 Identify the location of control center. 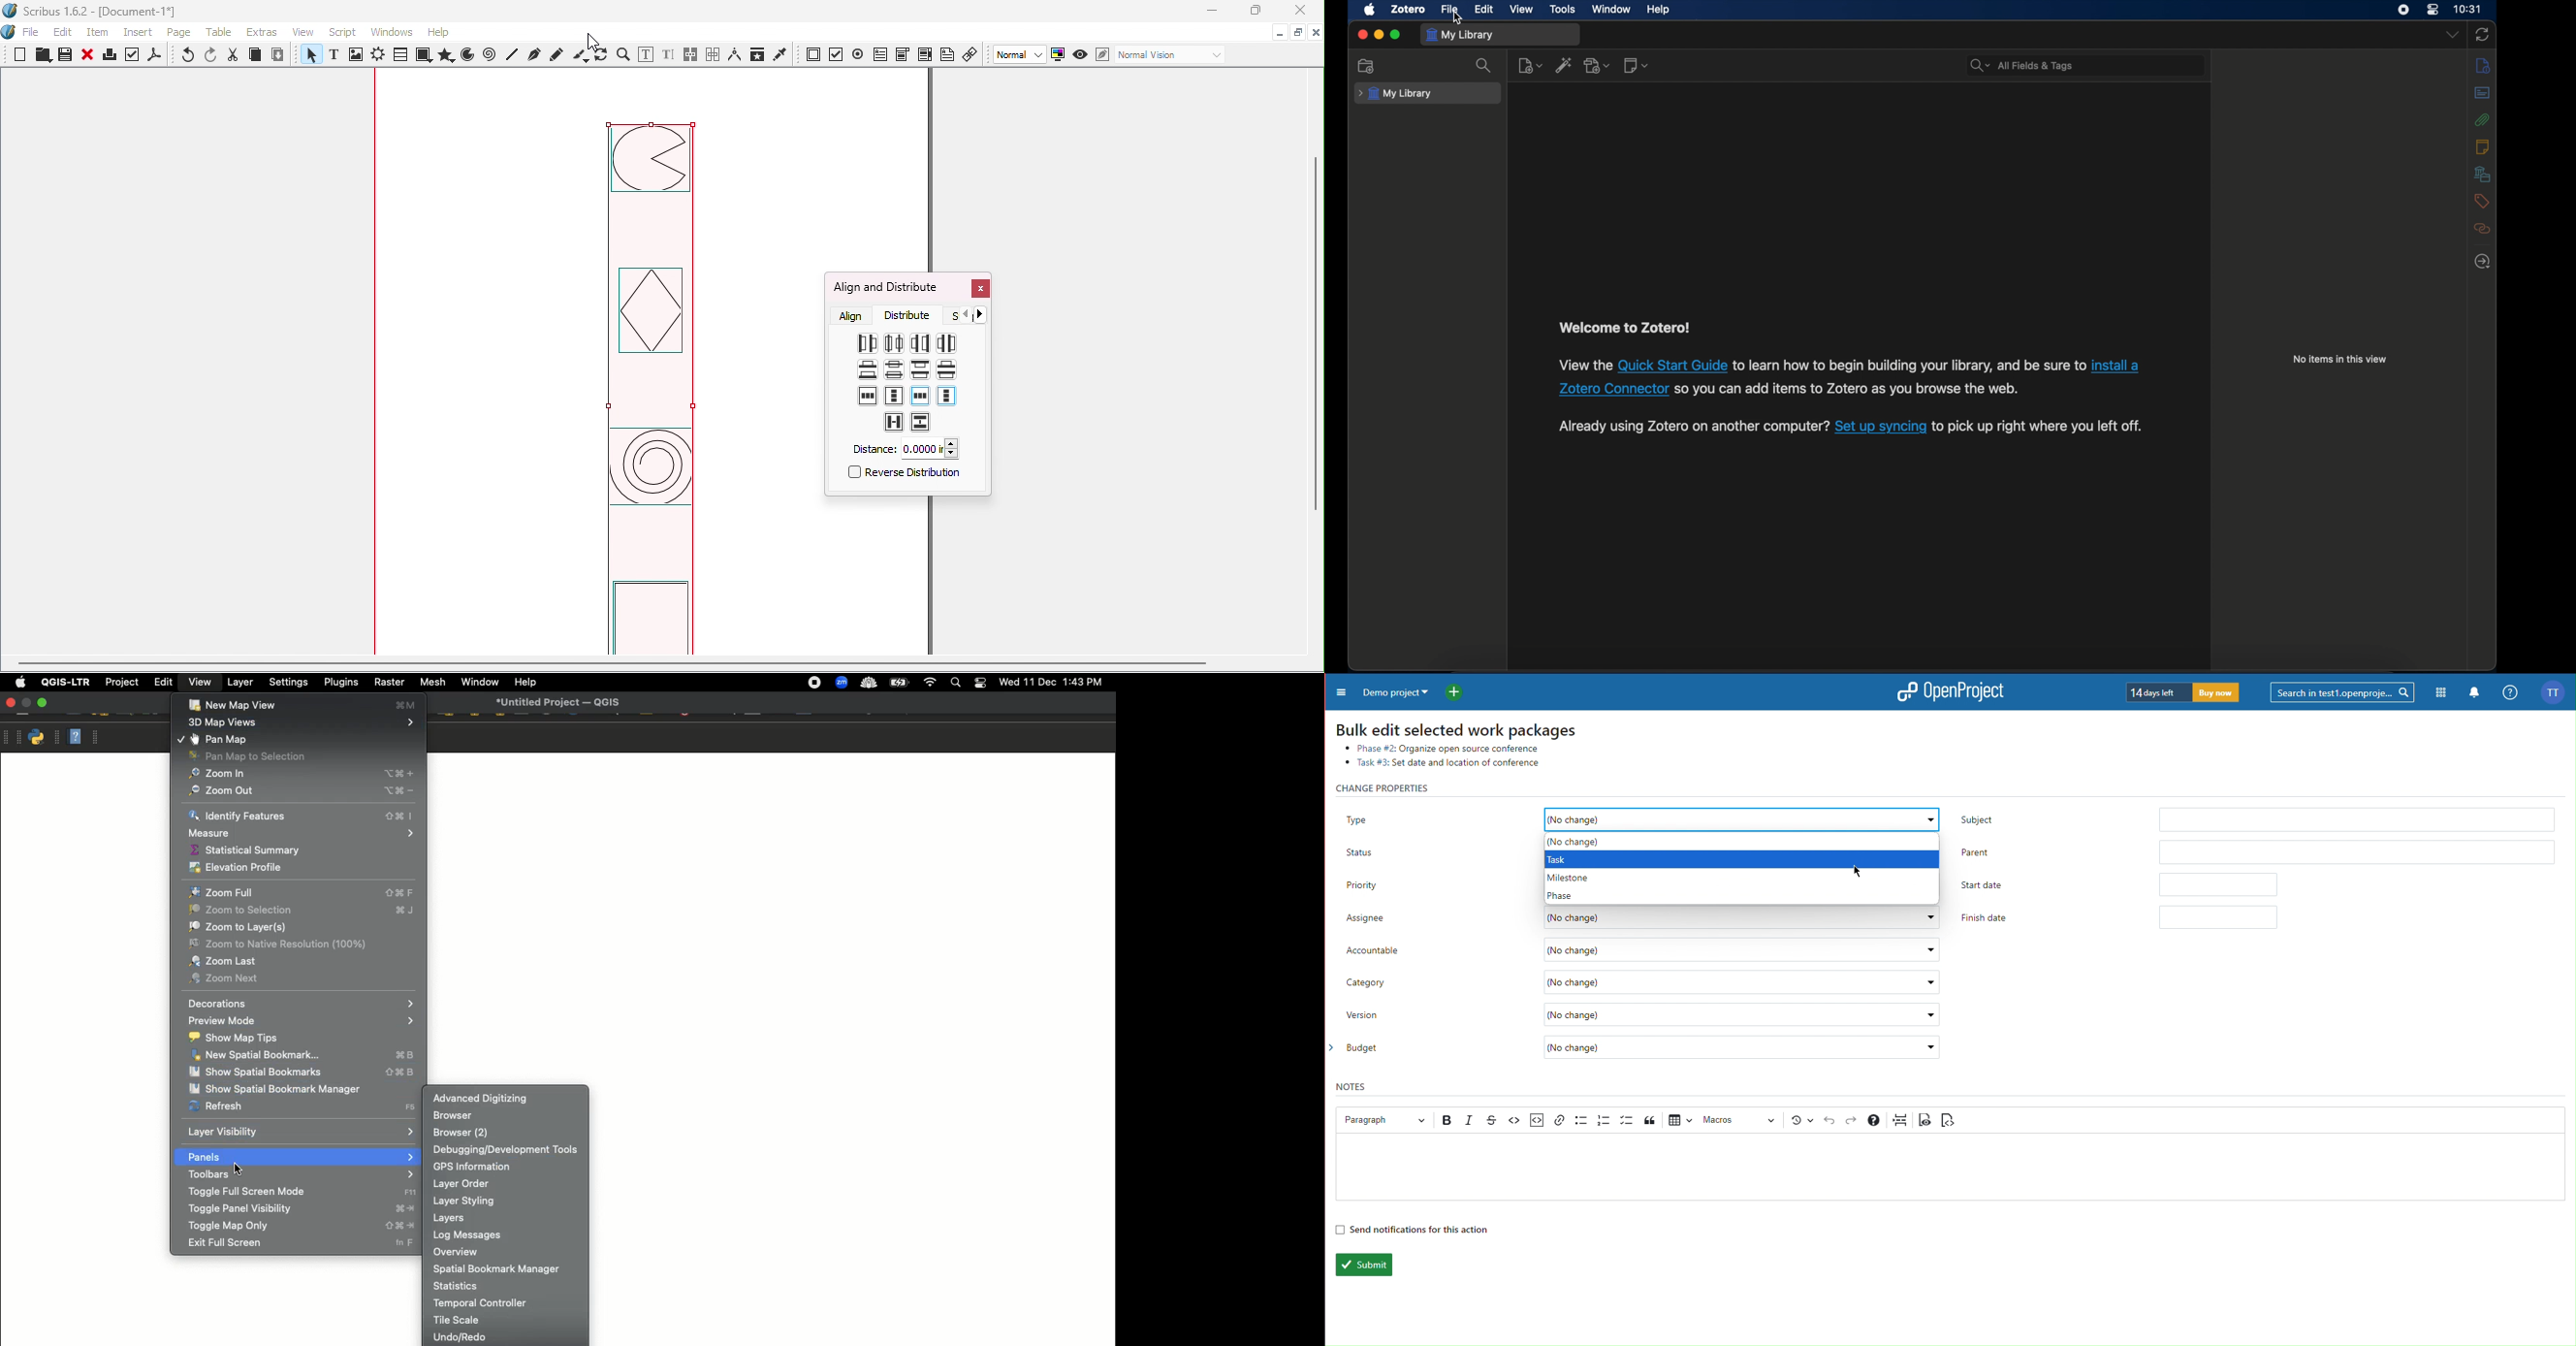
(2434, 9).